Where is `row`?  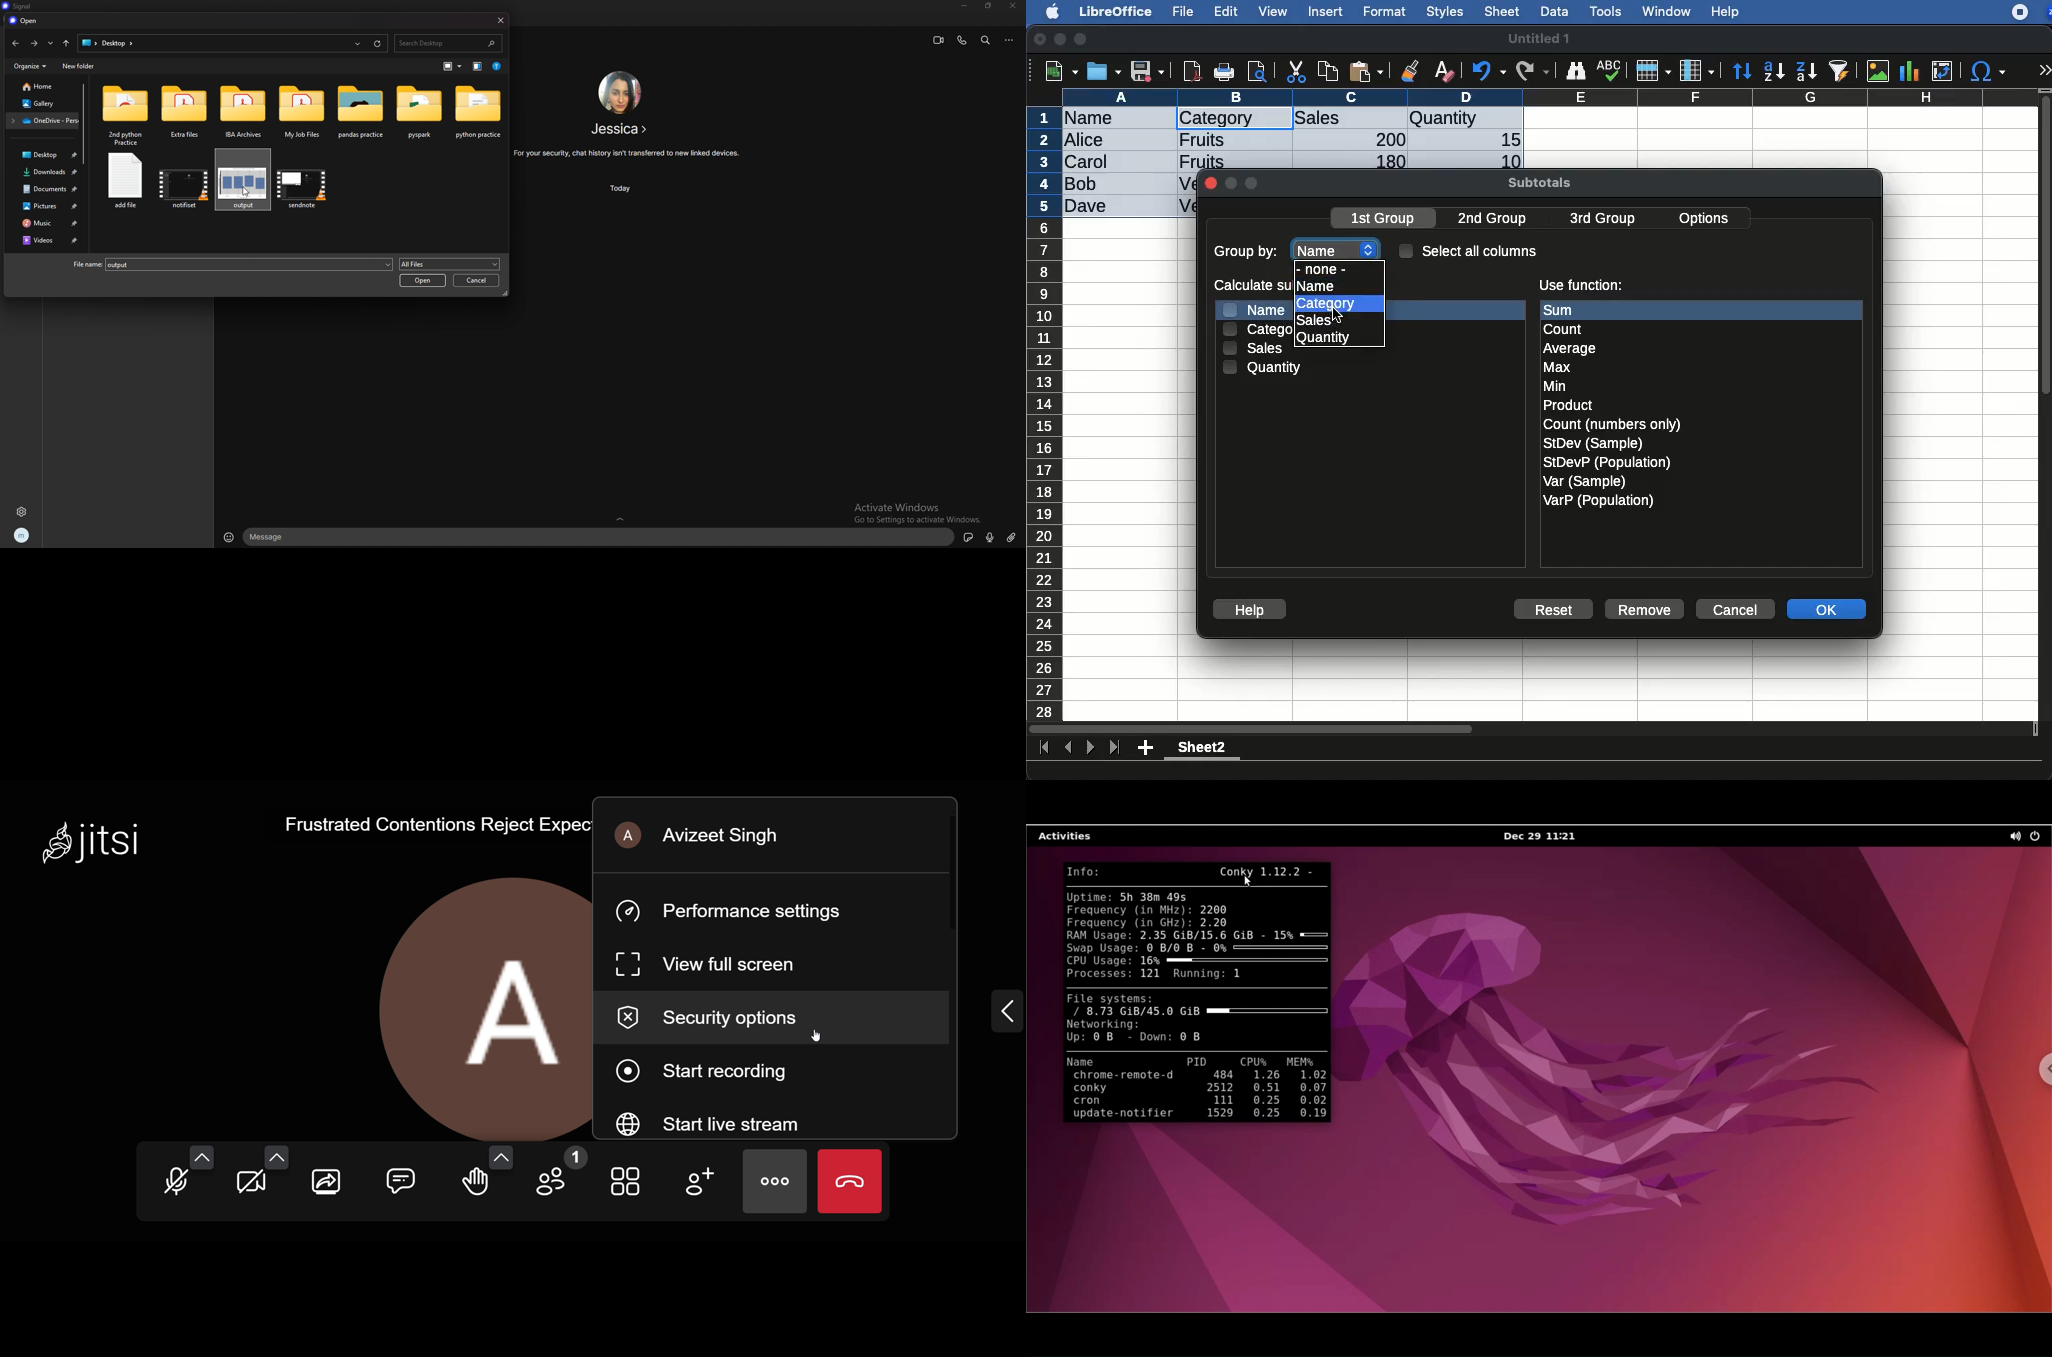 row is located at coordinates (1652, 71).